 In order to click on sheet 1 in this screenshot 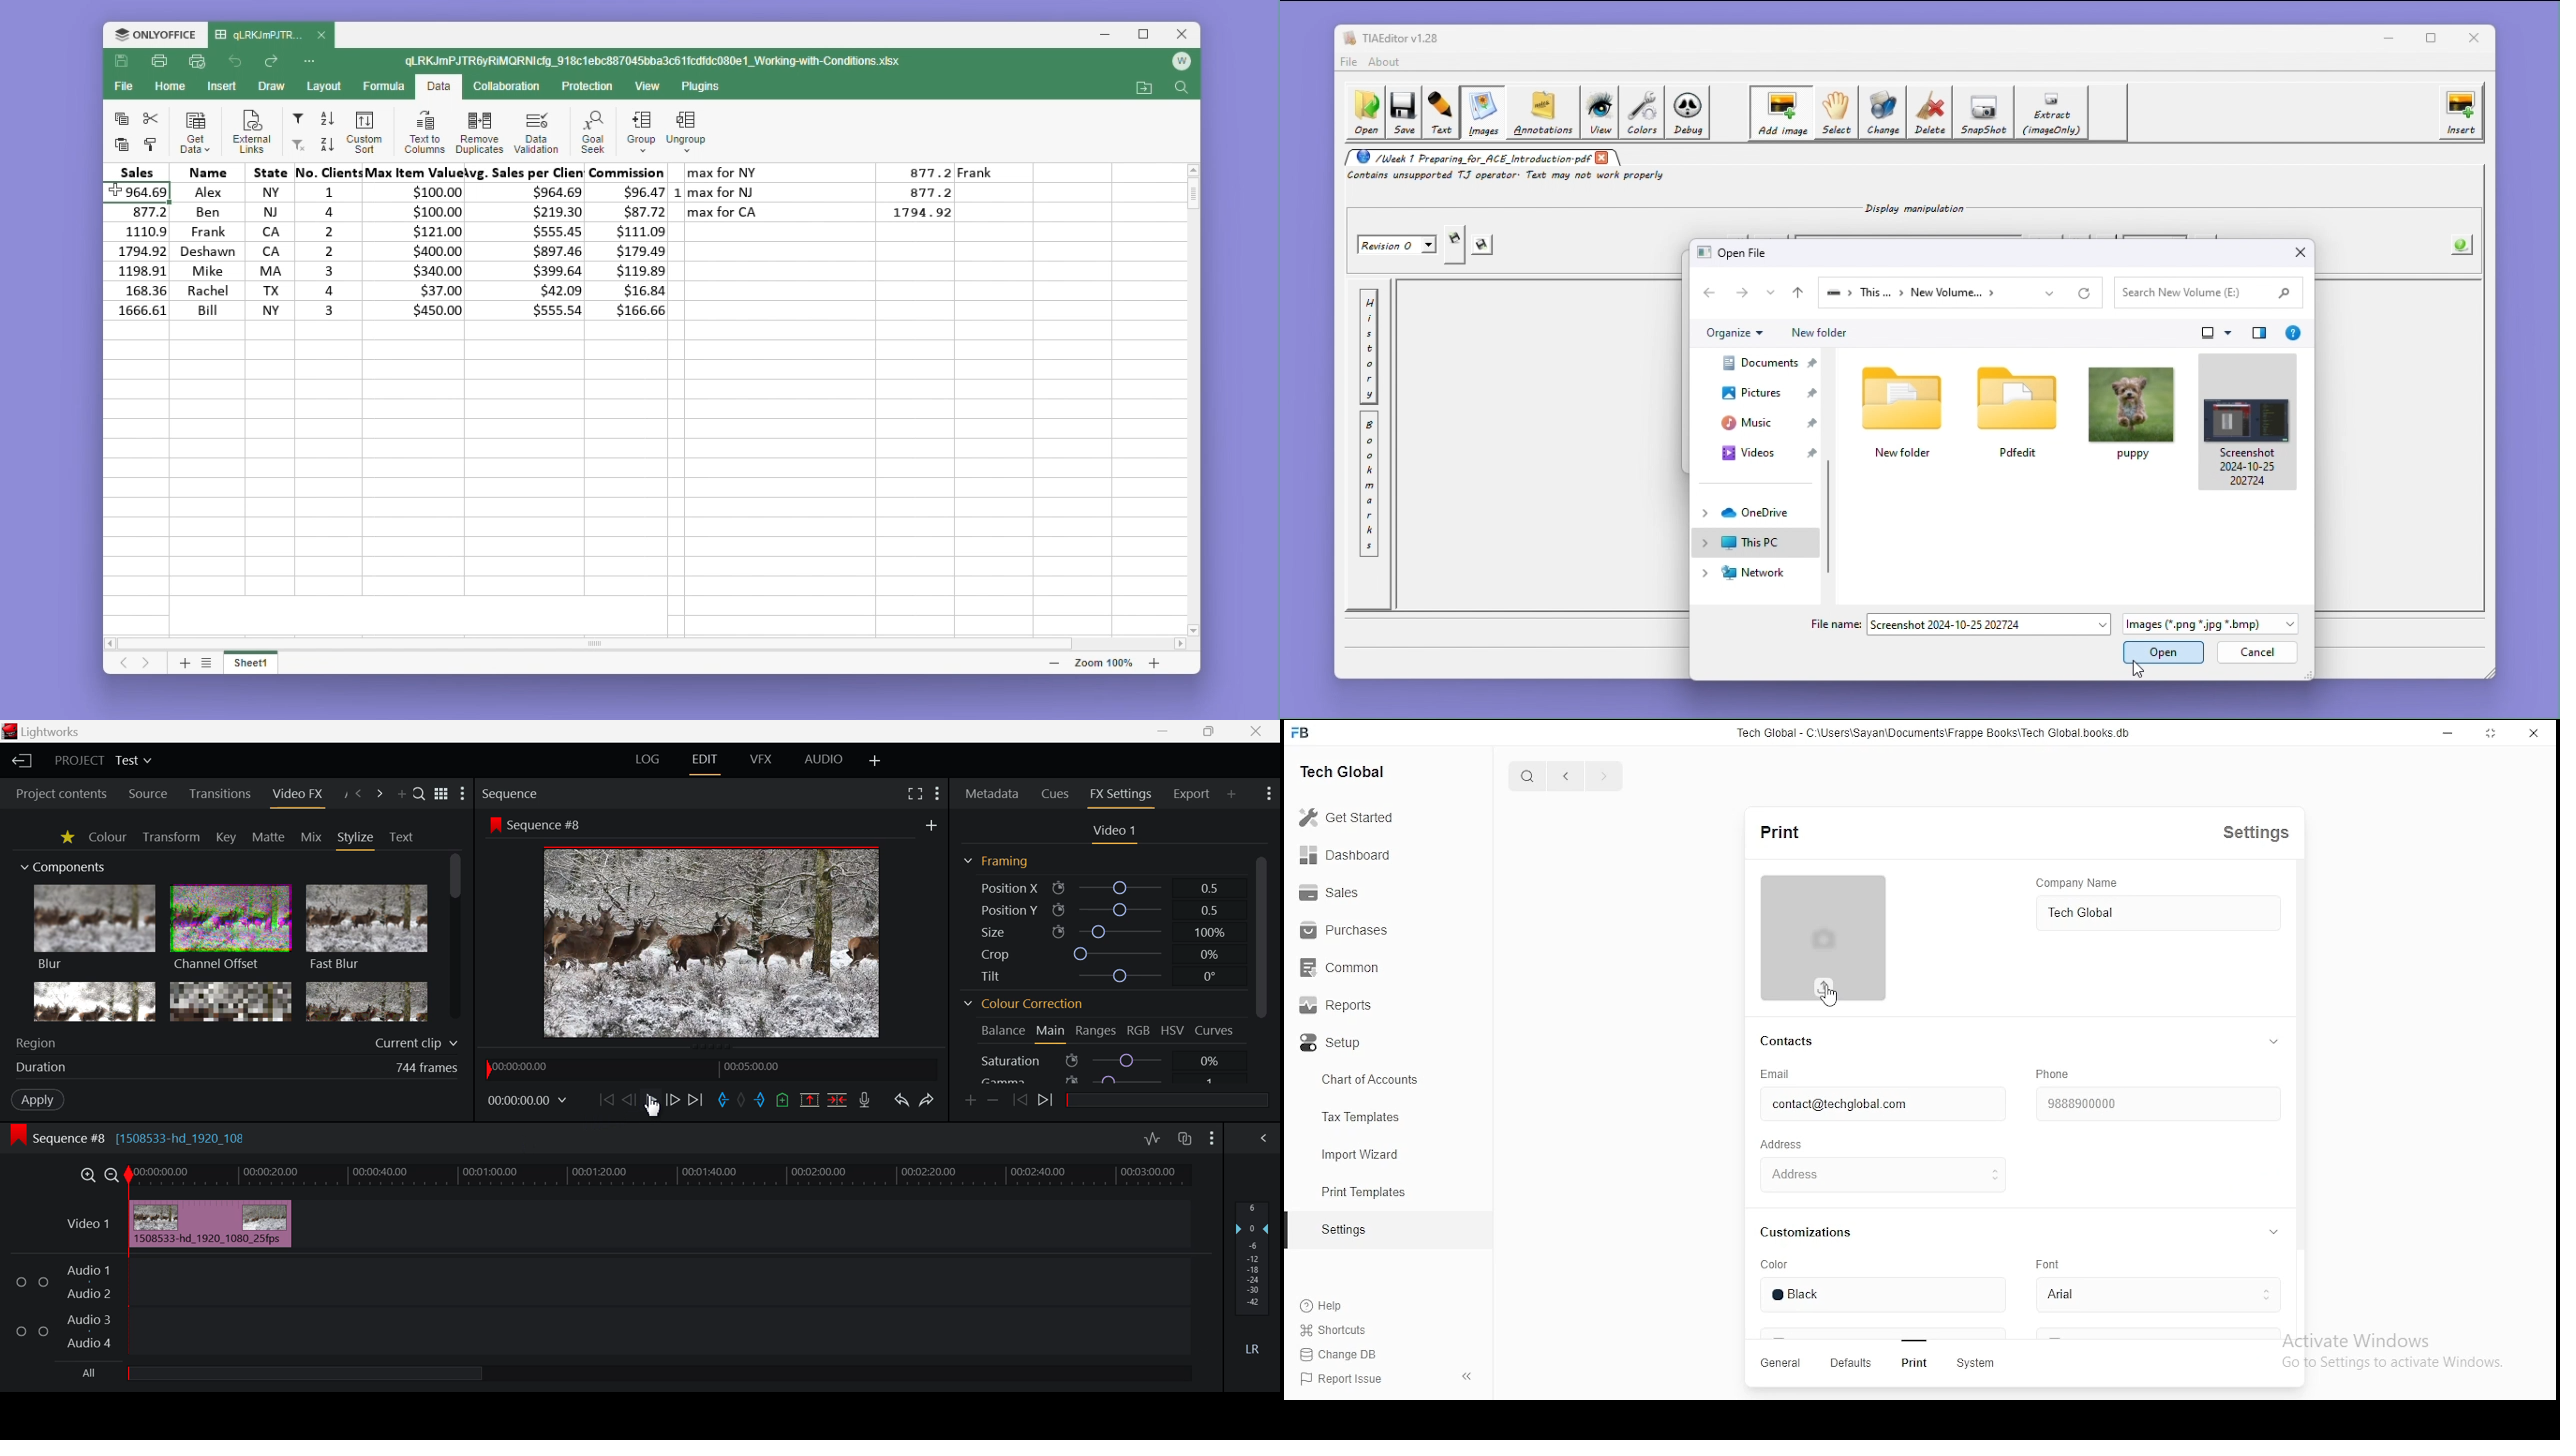, I will do `click(252, 661)`.